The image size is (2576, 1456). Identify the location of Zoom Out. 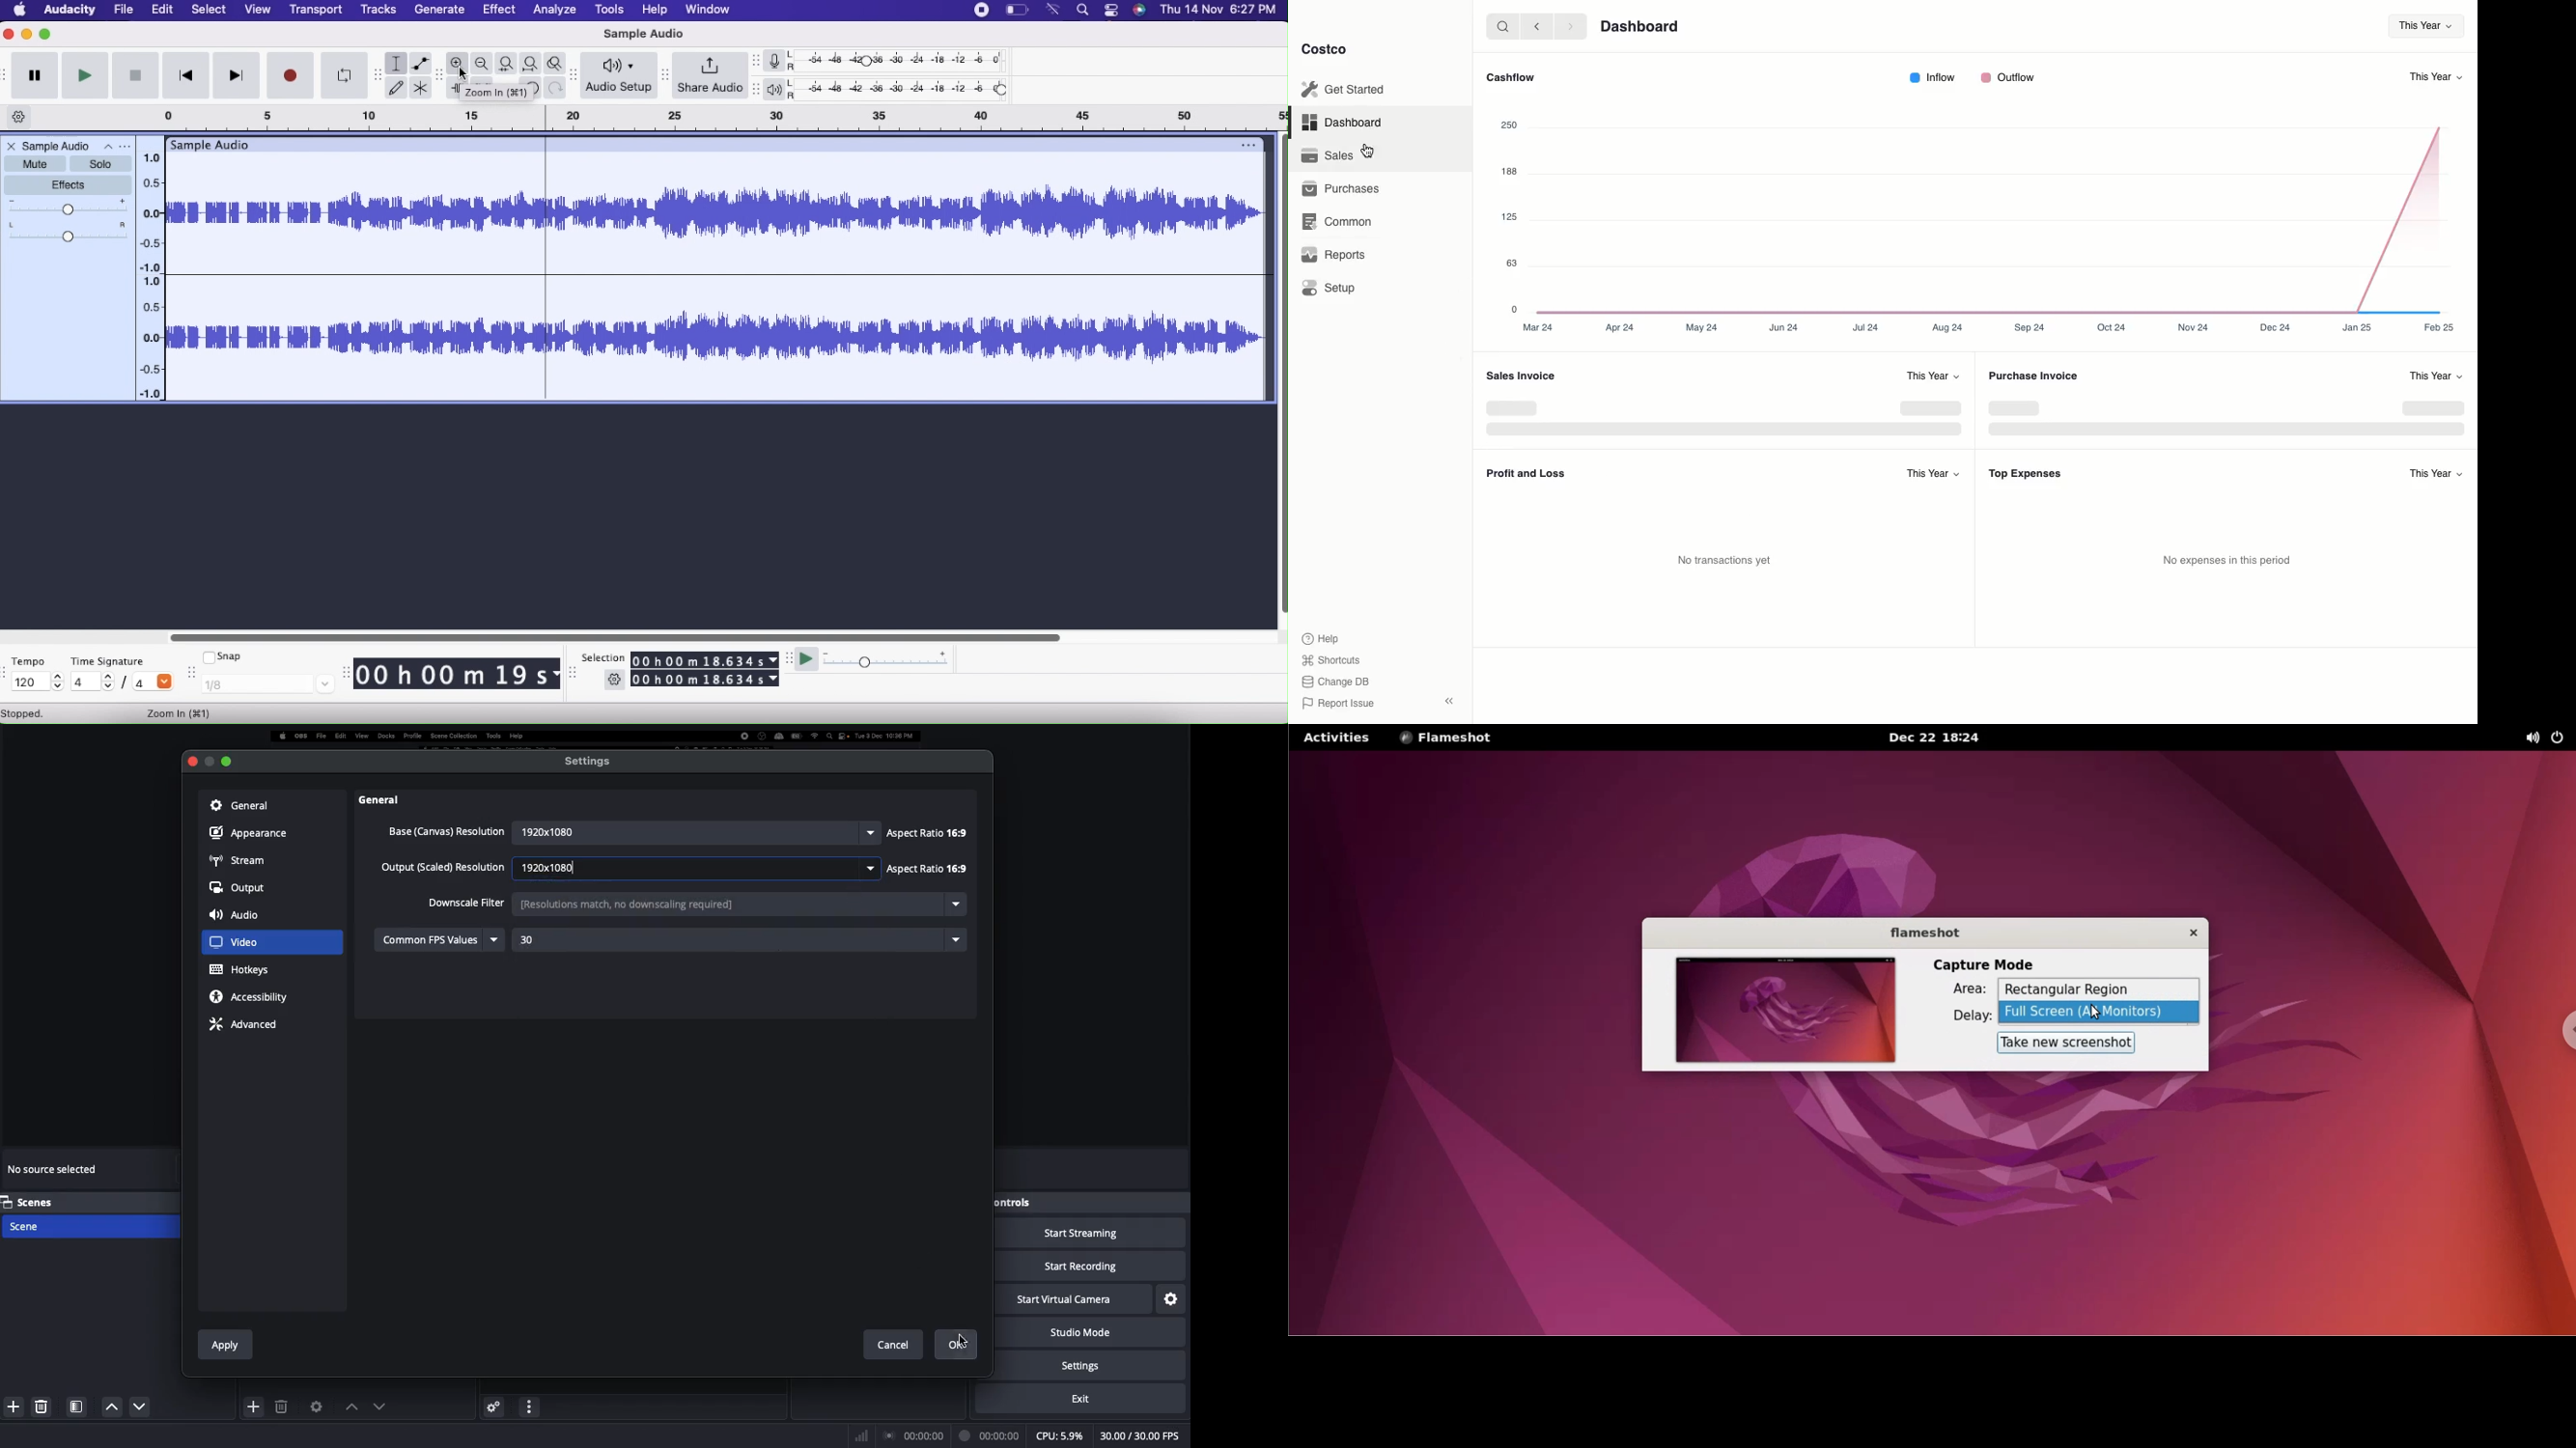
(483, 64).